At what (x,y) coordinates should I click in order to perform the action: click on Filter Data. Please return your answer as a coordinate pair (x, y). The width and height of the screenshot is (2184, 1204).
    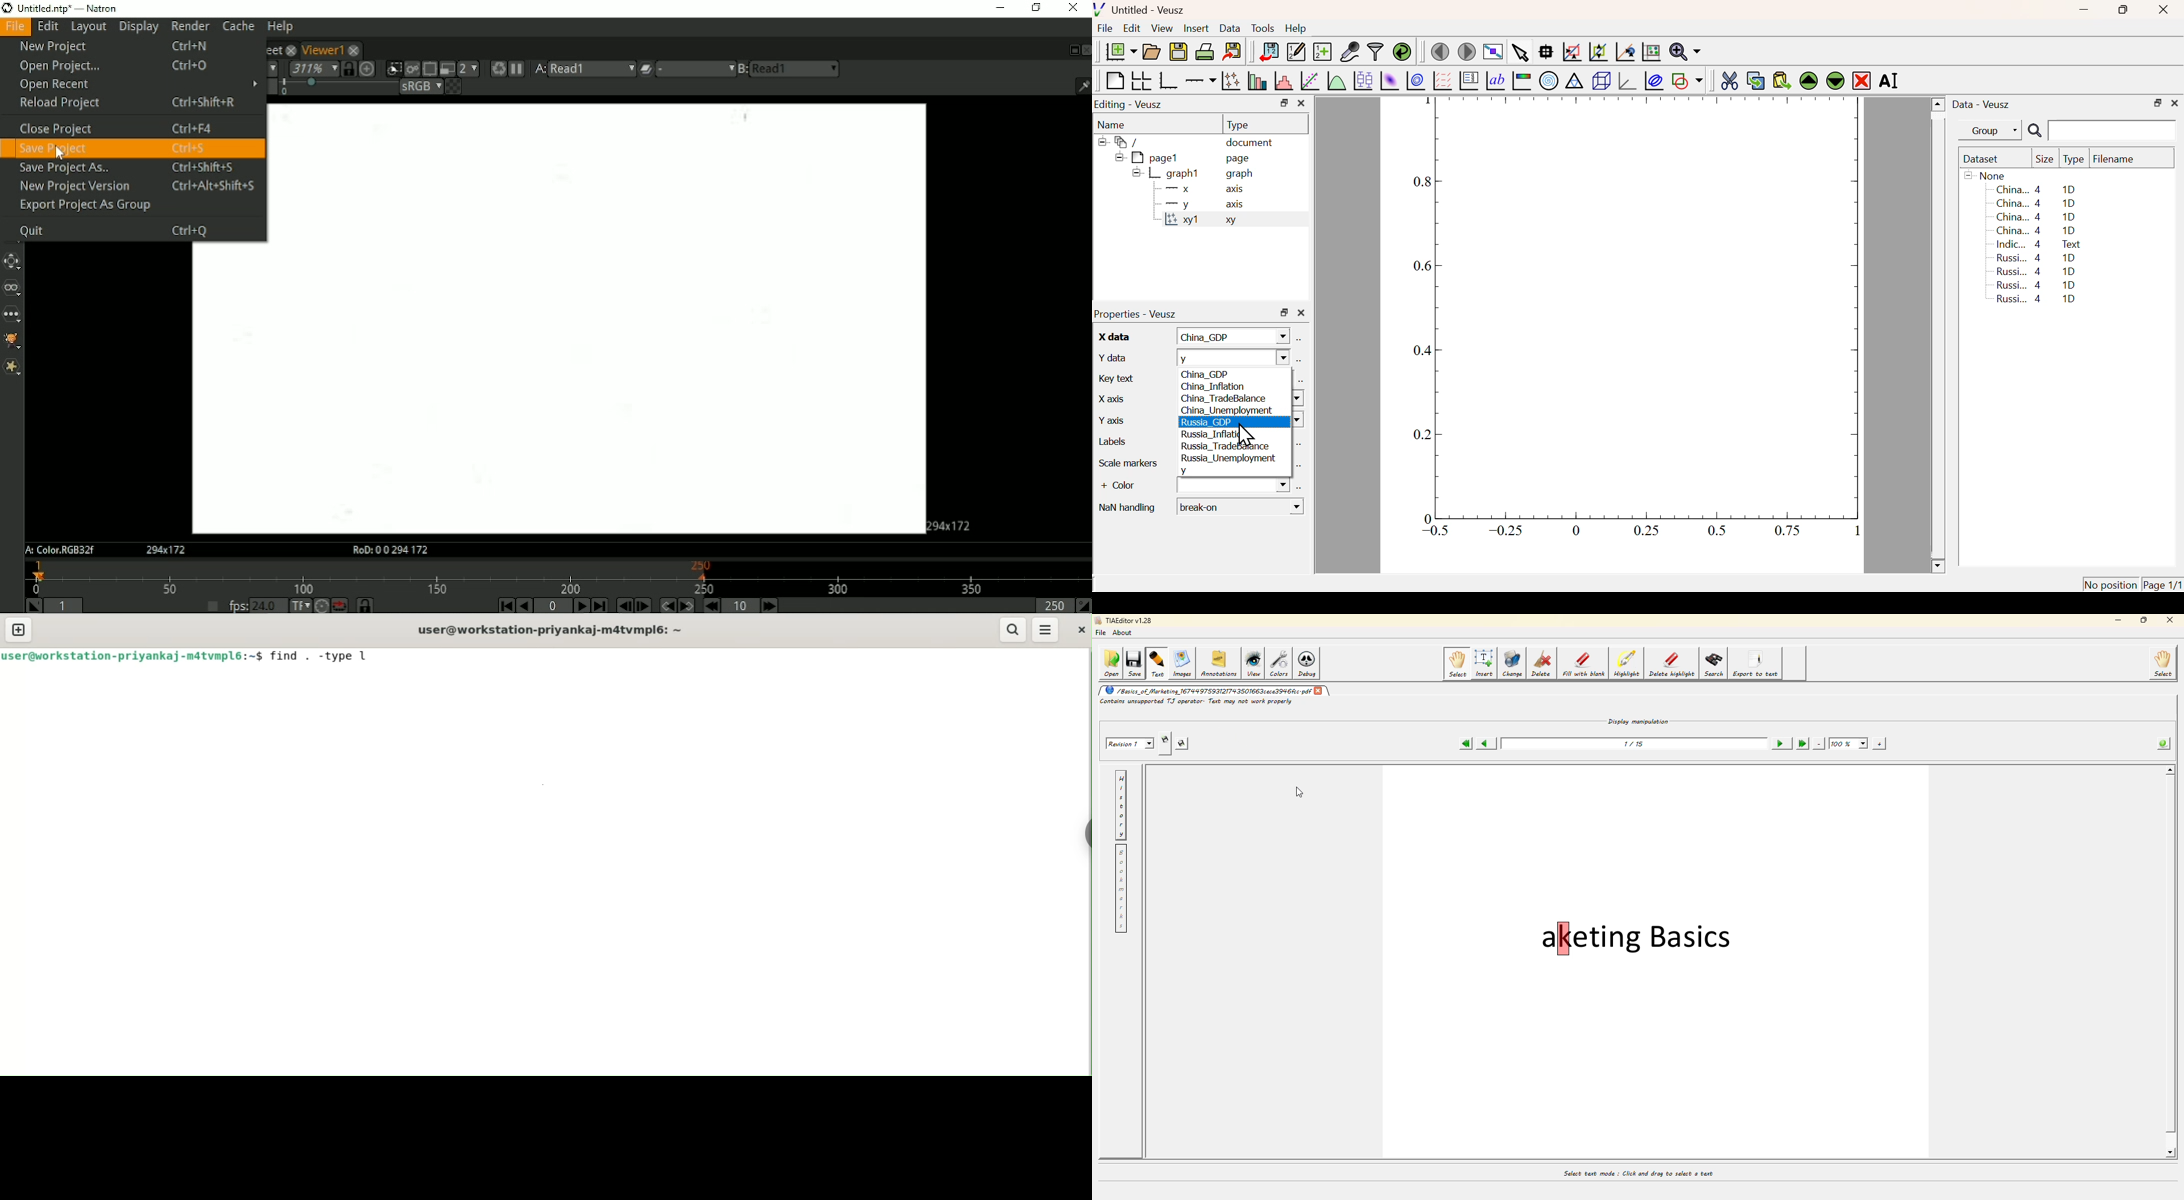
    Looking at the image, I should click on (1375, 51).